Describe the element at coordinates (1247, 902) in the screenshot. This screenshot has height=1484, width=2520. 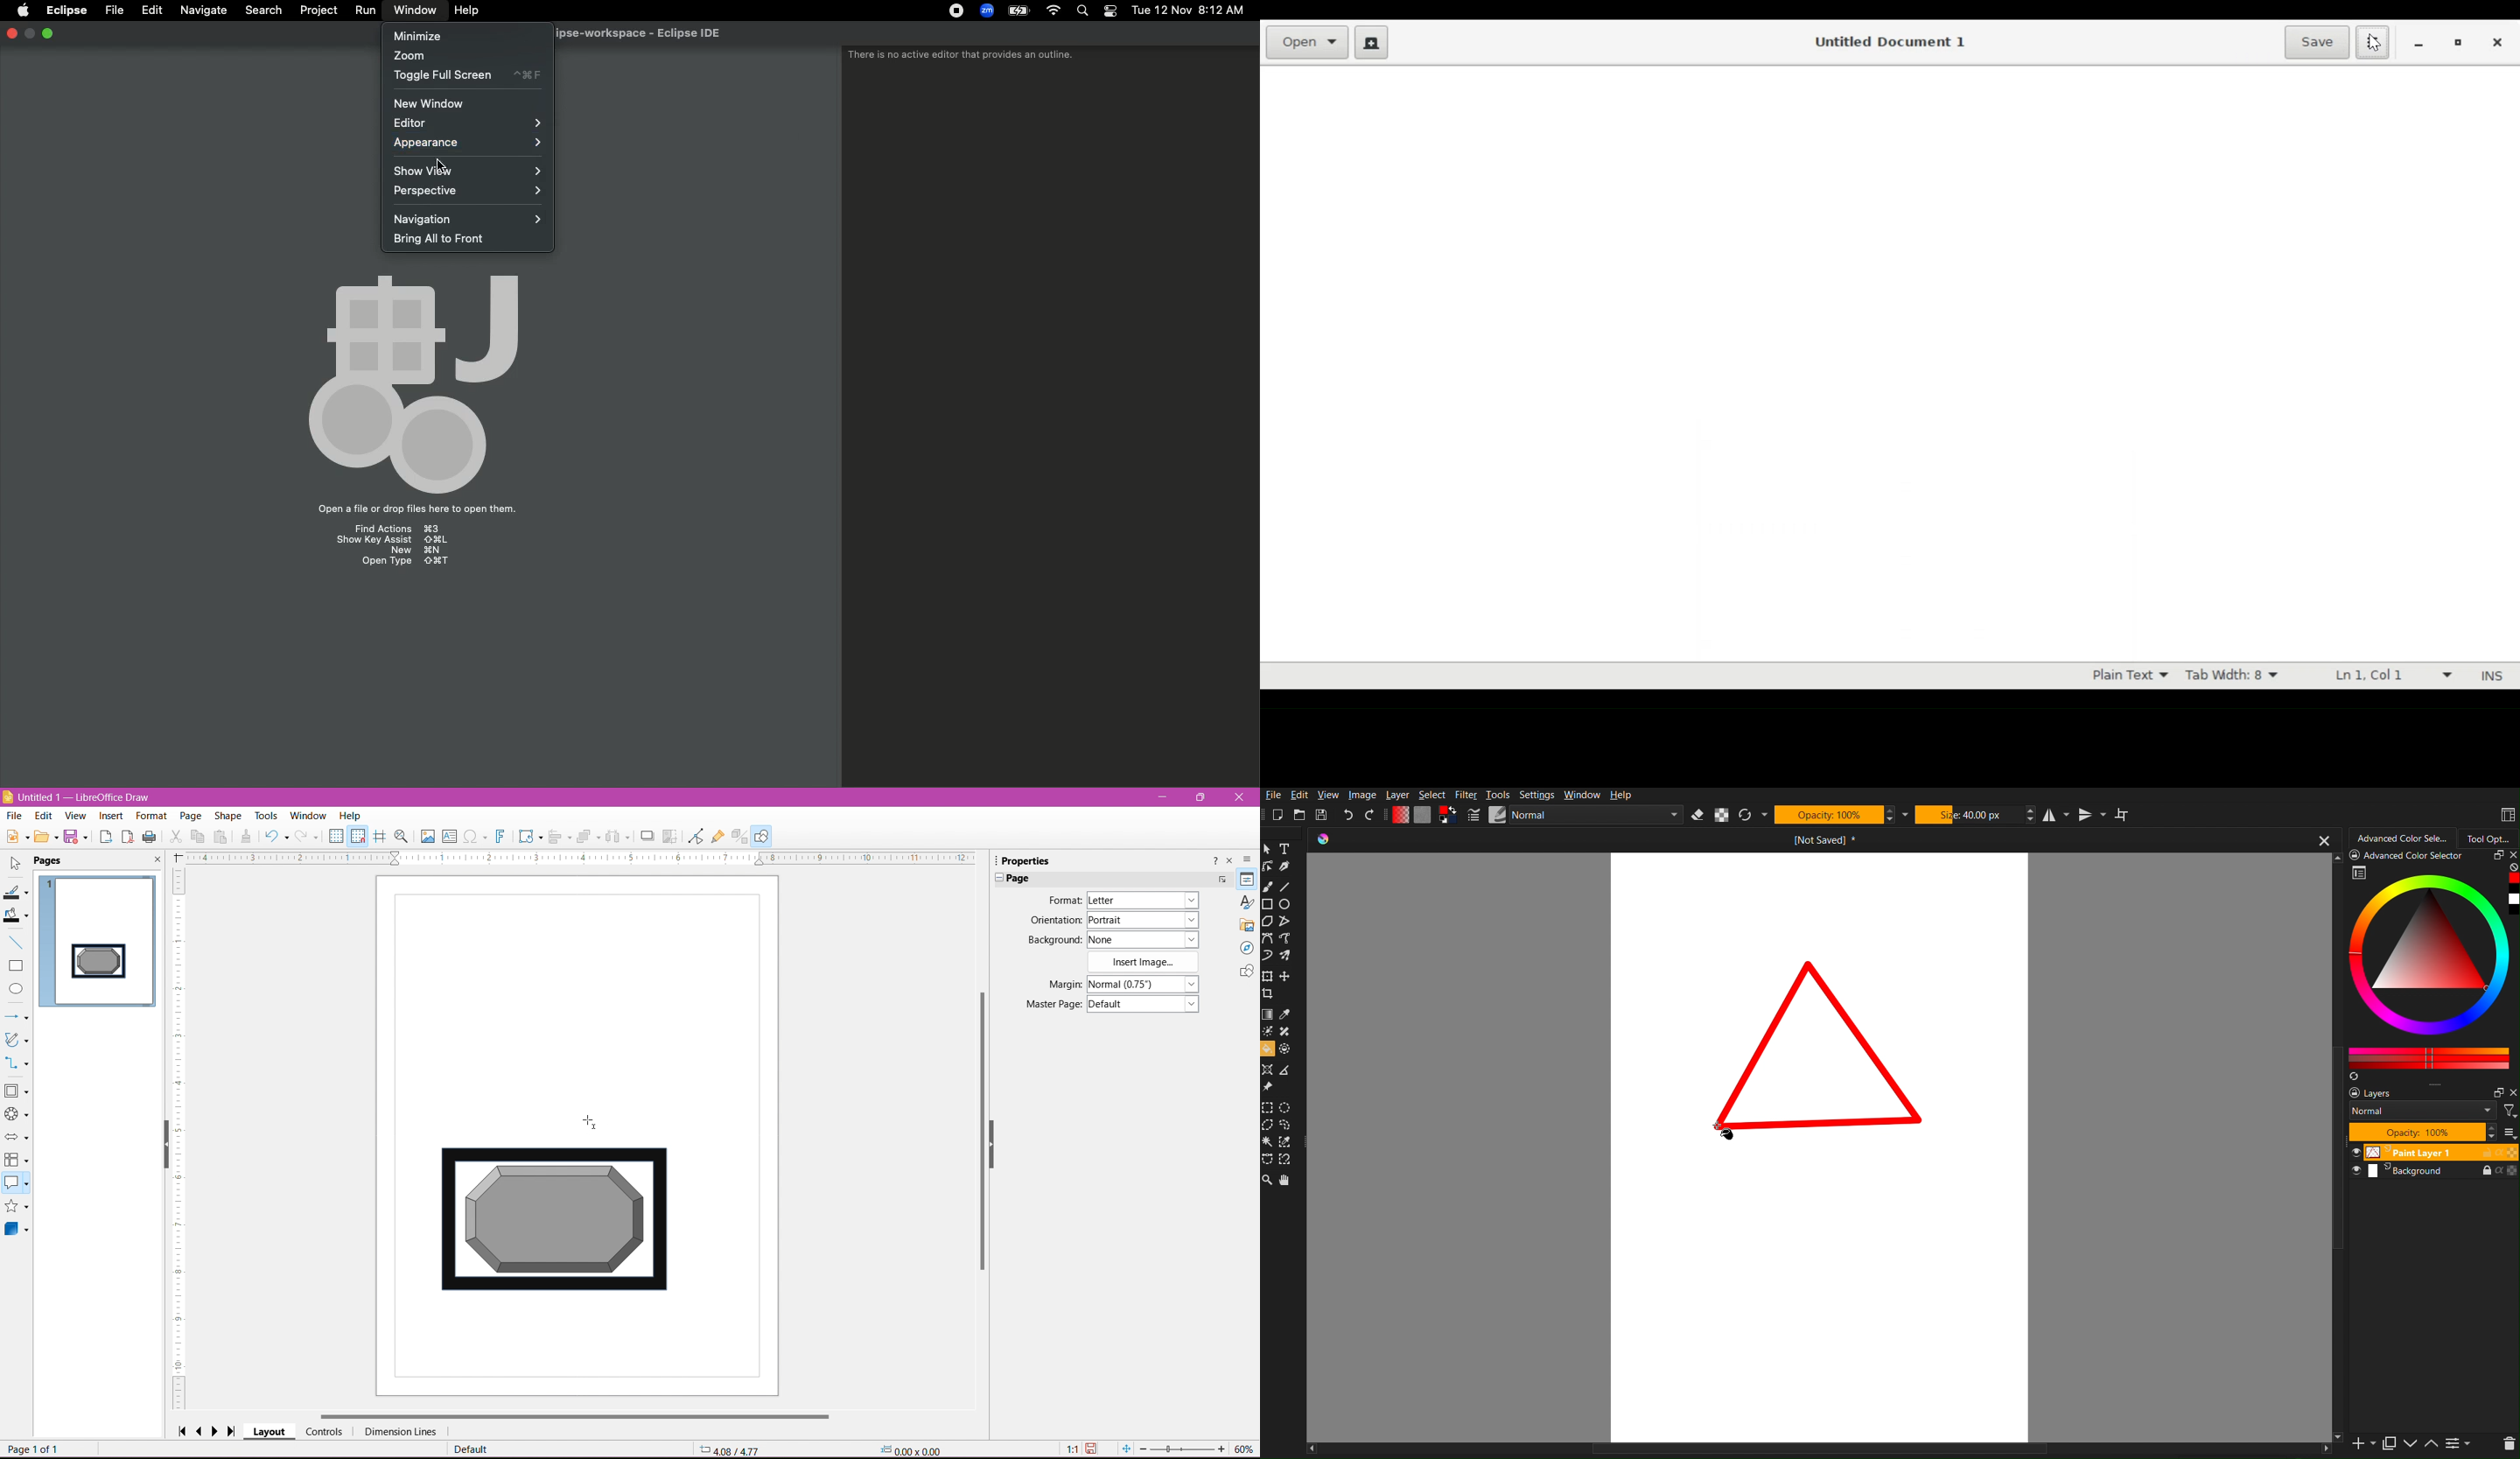
I see `Styles` at that location.